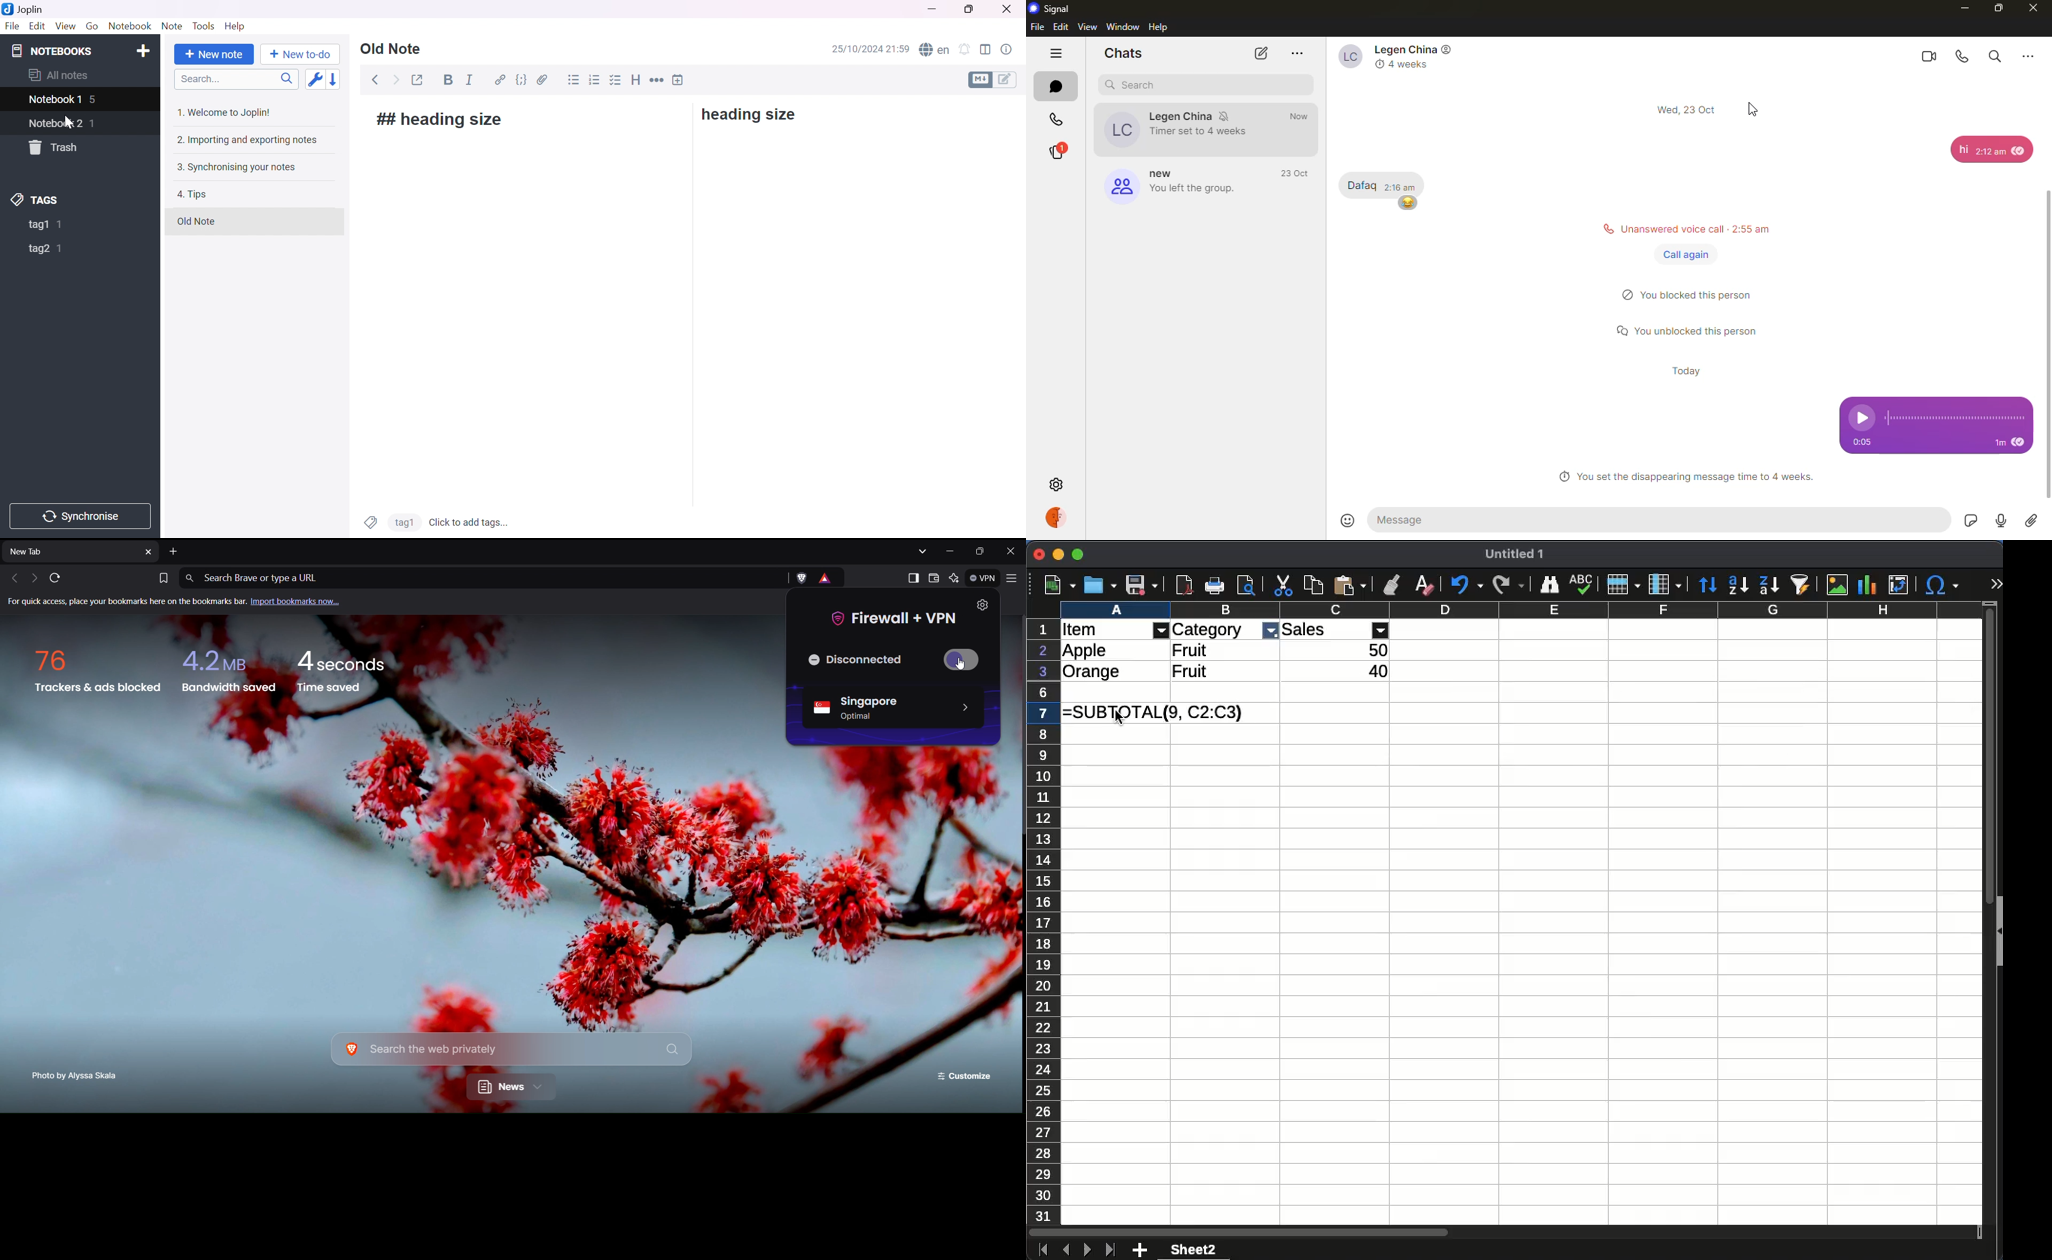  Describe the element at coordinates (1421, 585) in the screenshot. I see `clear formatting` at that location.